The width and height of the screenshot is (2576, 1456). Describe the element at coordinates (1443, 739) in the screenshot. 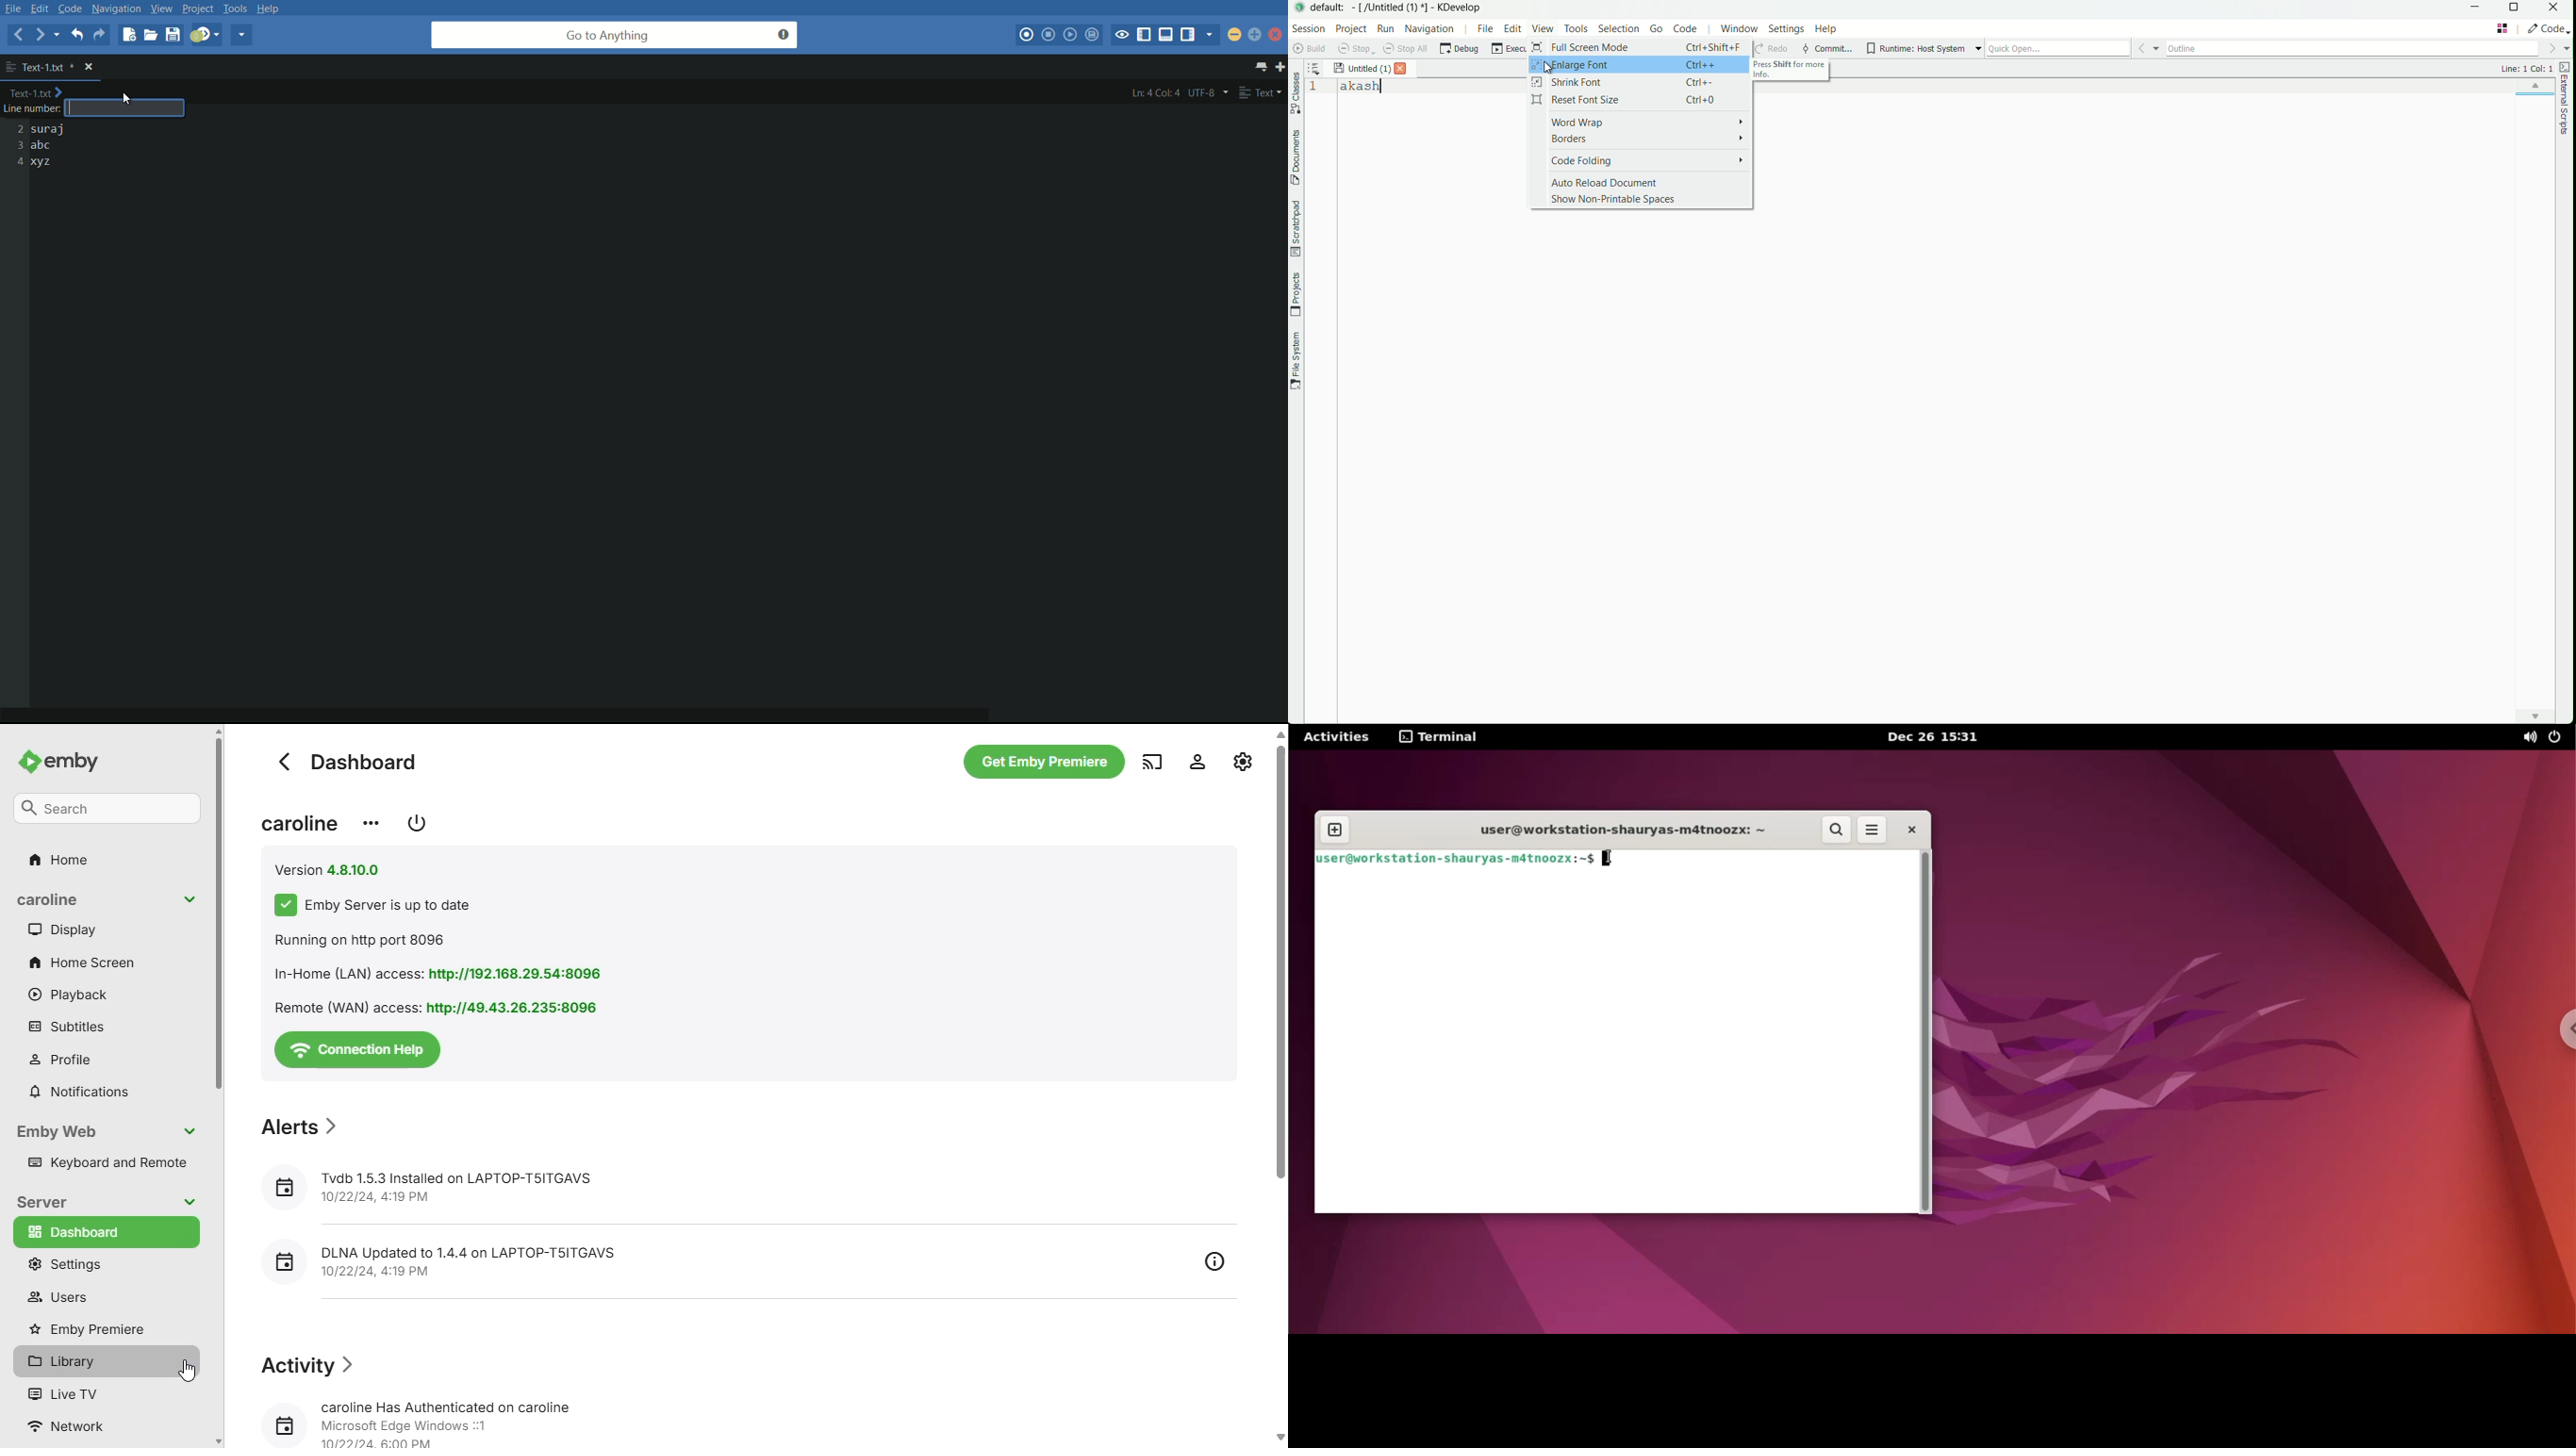

I see `terminal` at that location.